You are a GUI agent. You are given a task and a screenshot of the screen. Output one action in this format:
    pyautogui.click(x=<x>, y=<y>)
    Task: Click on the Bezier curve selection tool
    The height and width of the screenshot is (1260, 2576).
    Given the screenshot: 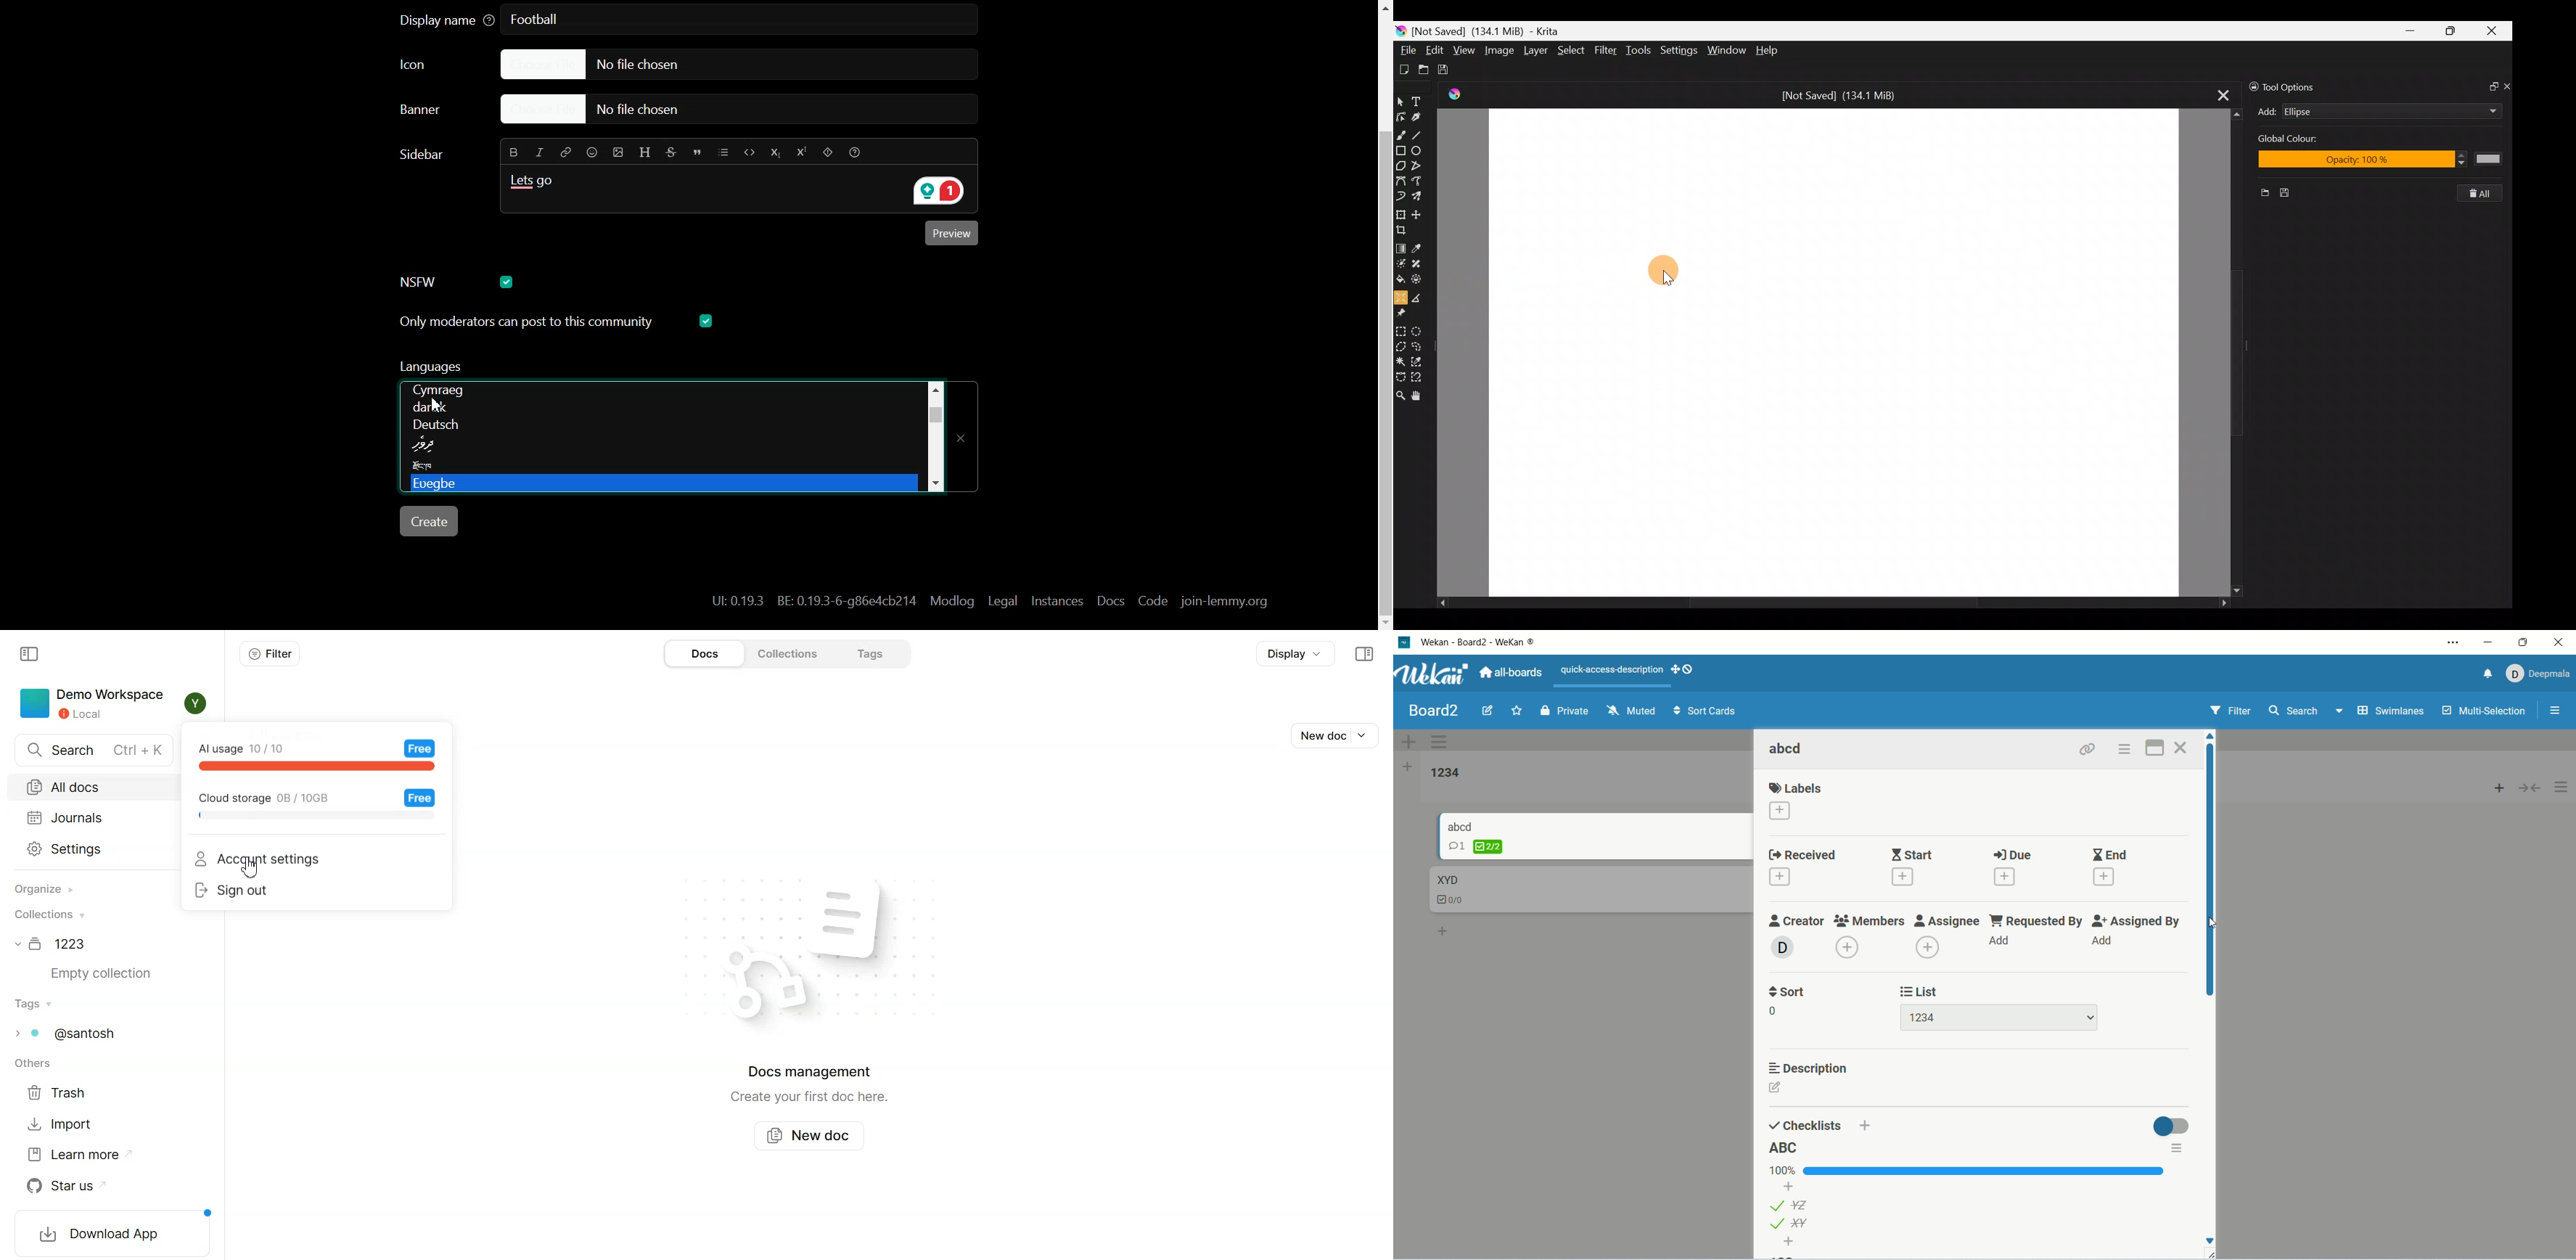 What is the action you would take?
    pyautogui.click(x=1400, y=378)
    